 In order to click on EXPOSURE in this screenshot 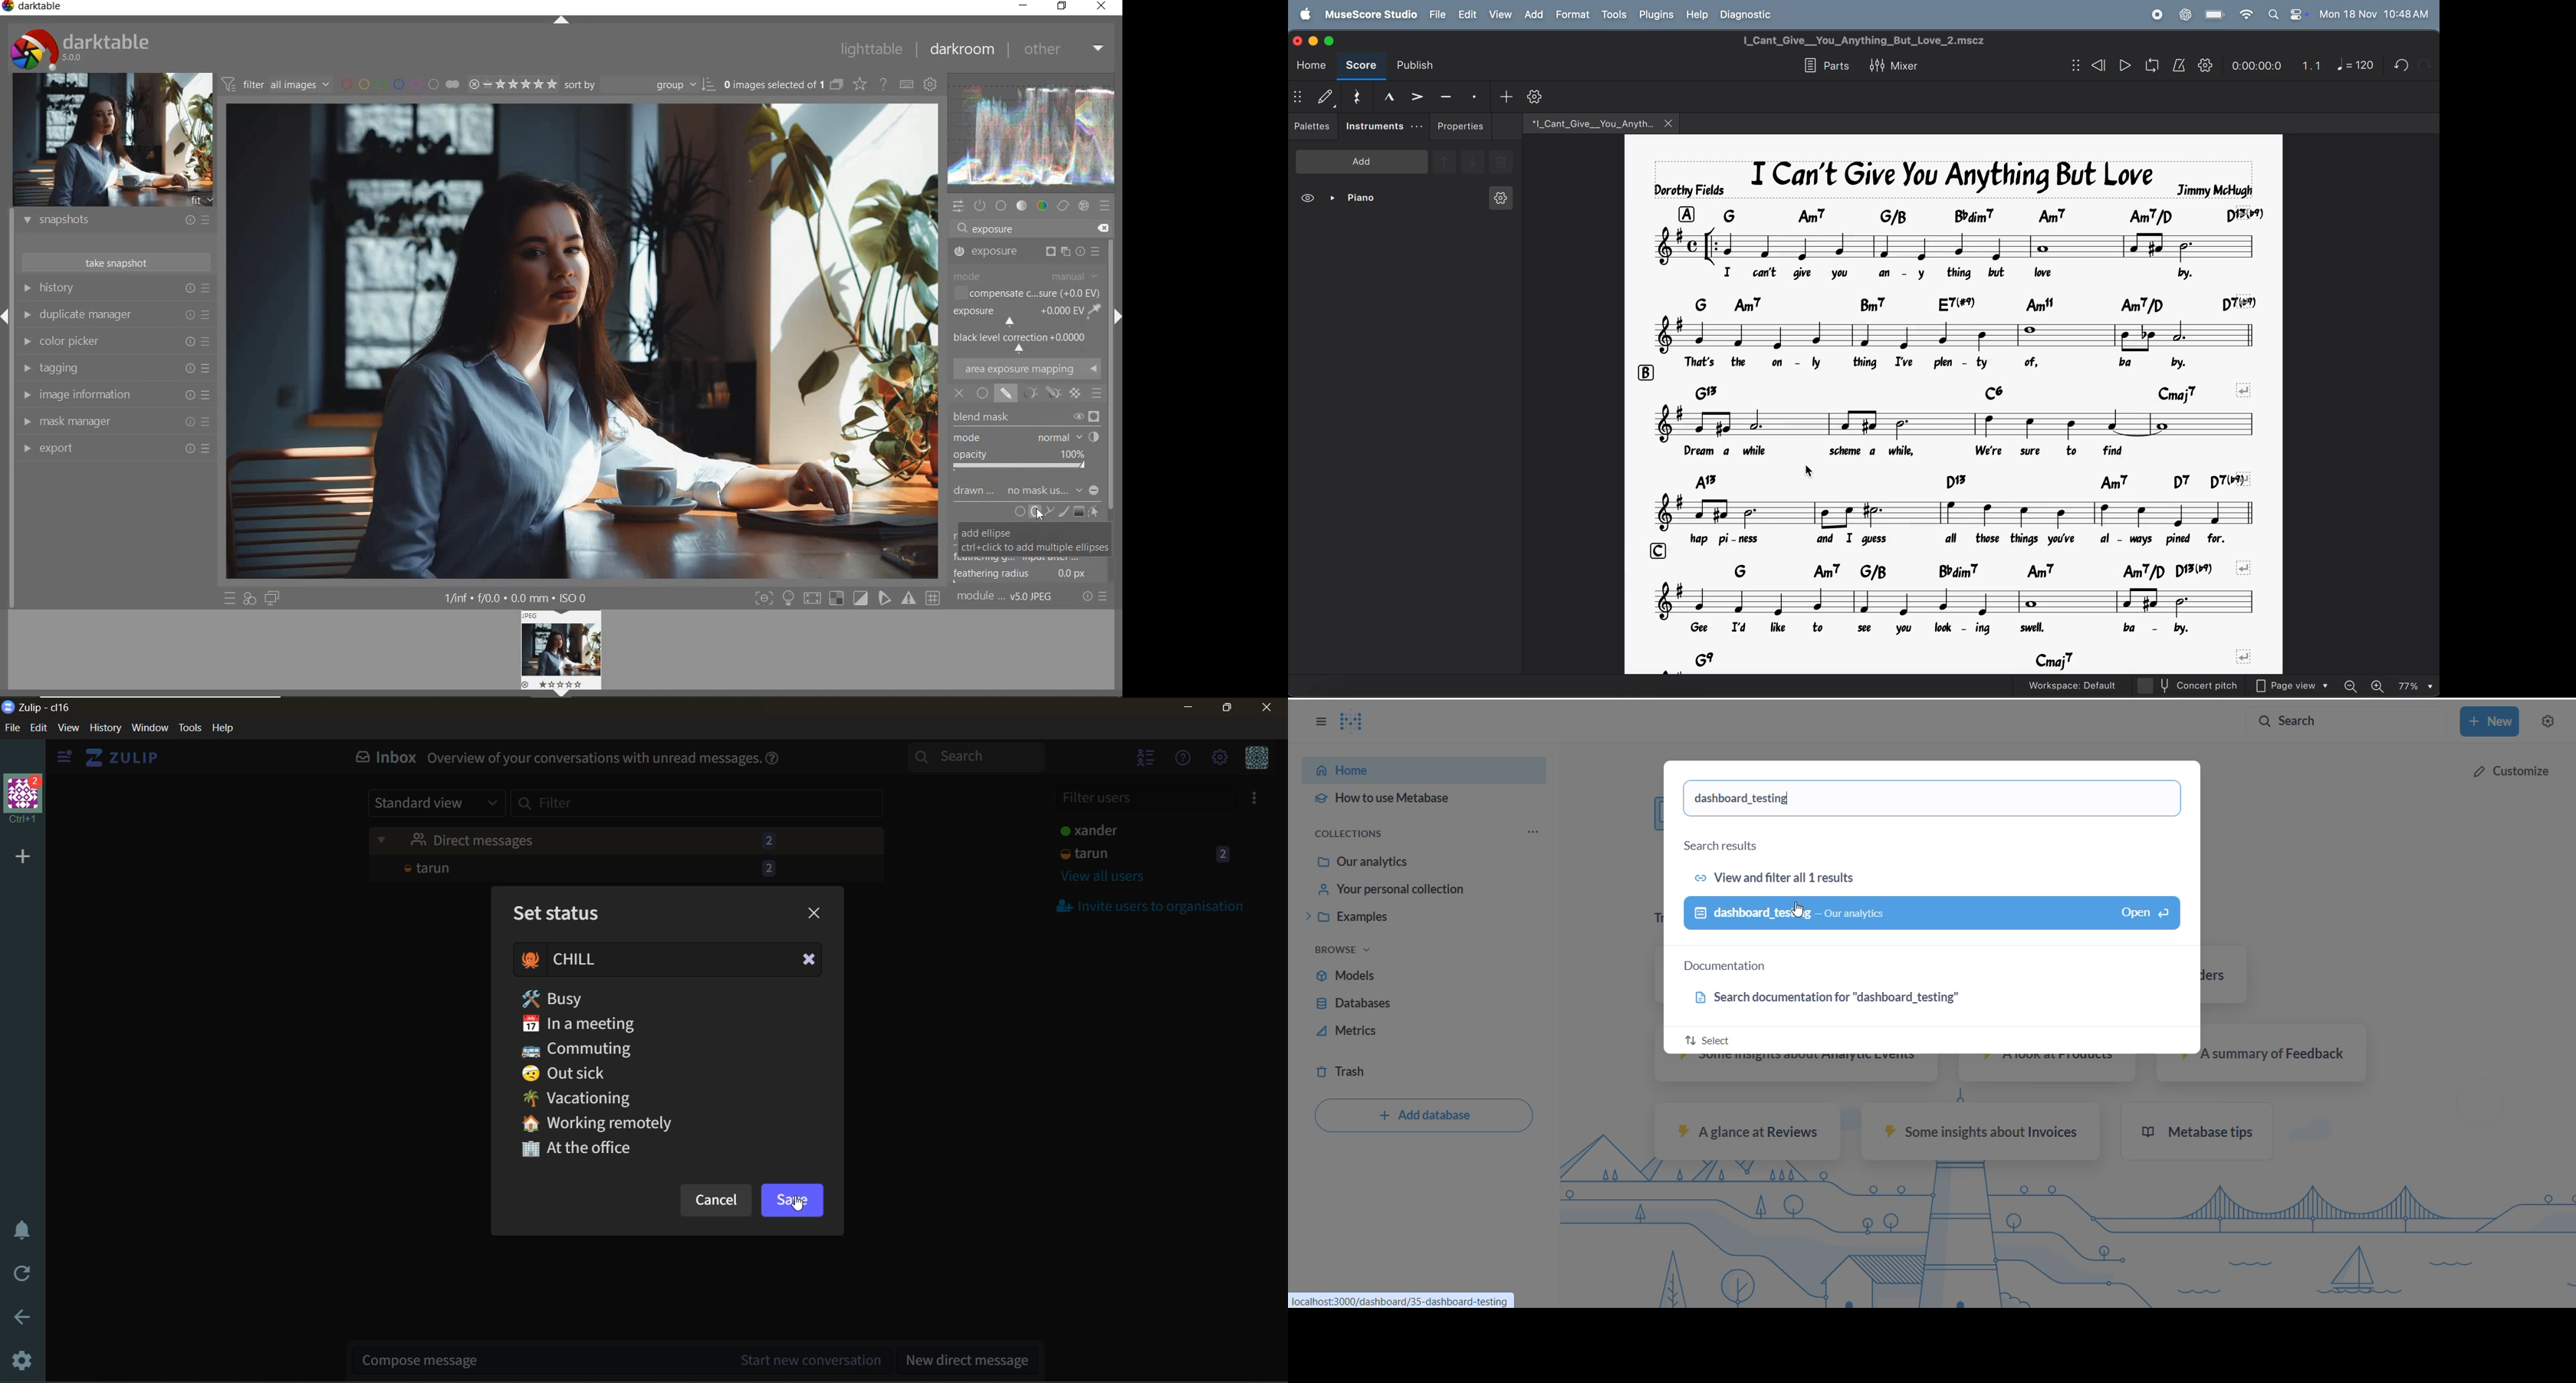, I will do `click(1026, 253)`.